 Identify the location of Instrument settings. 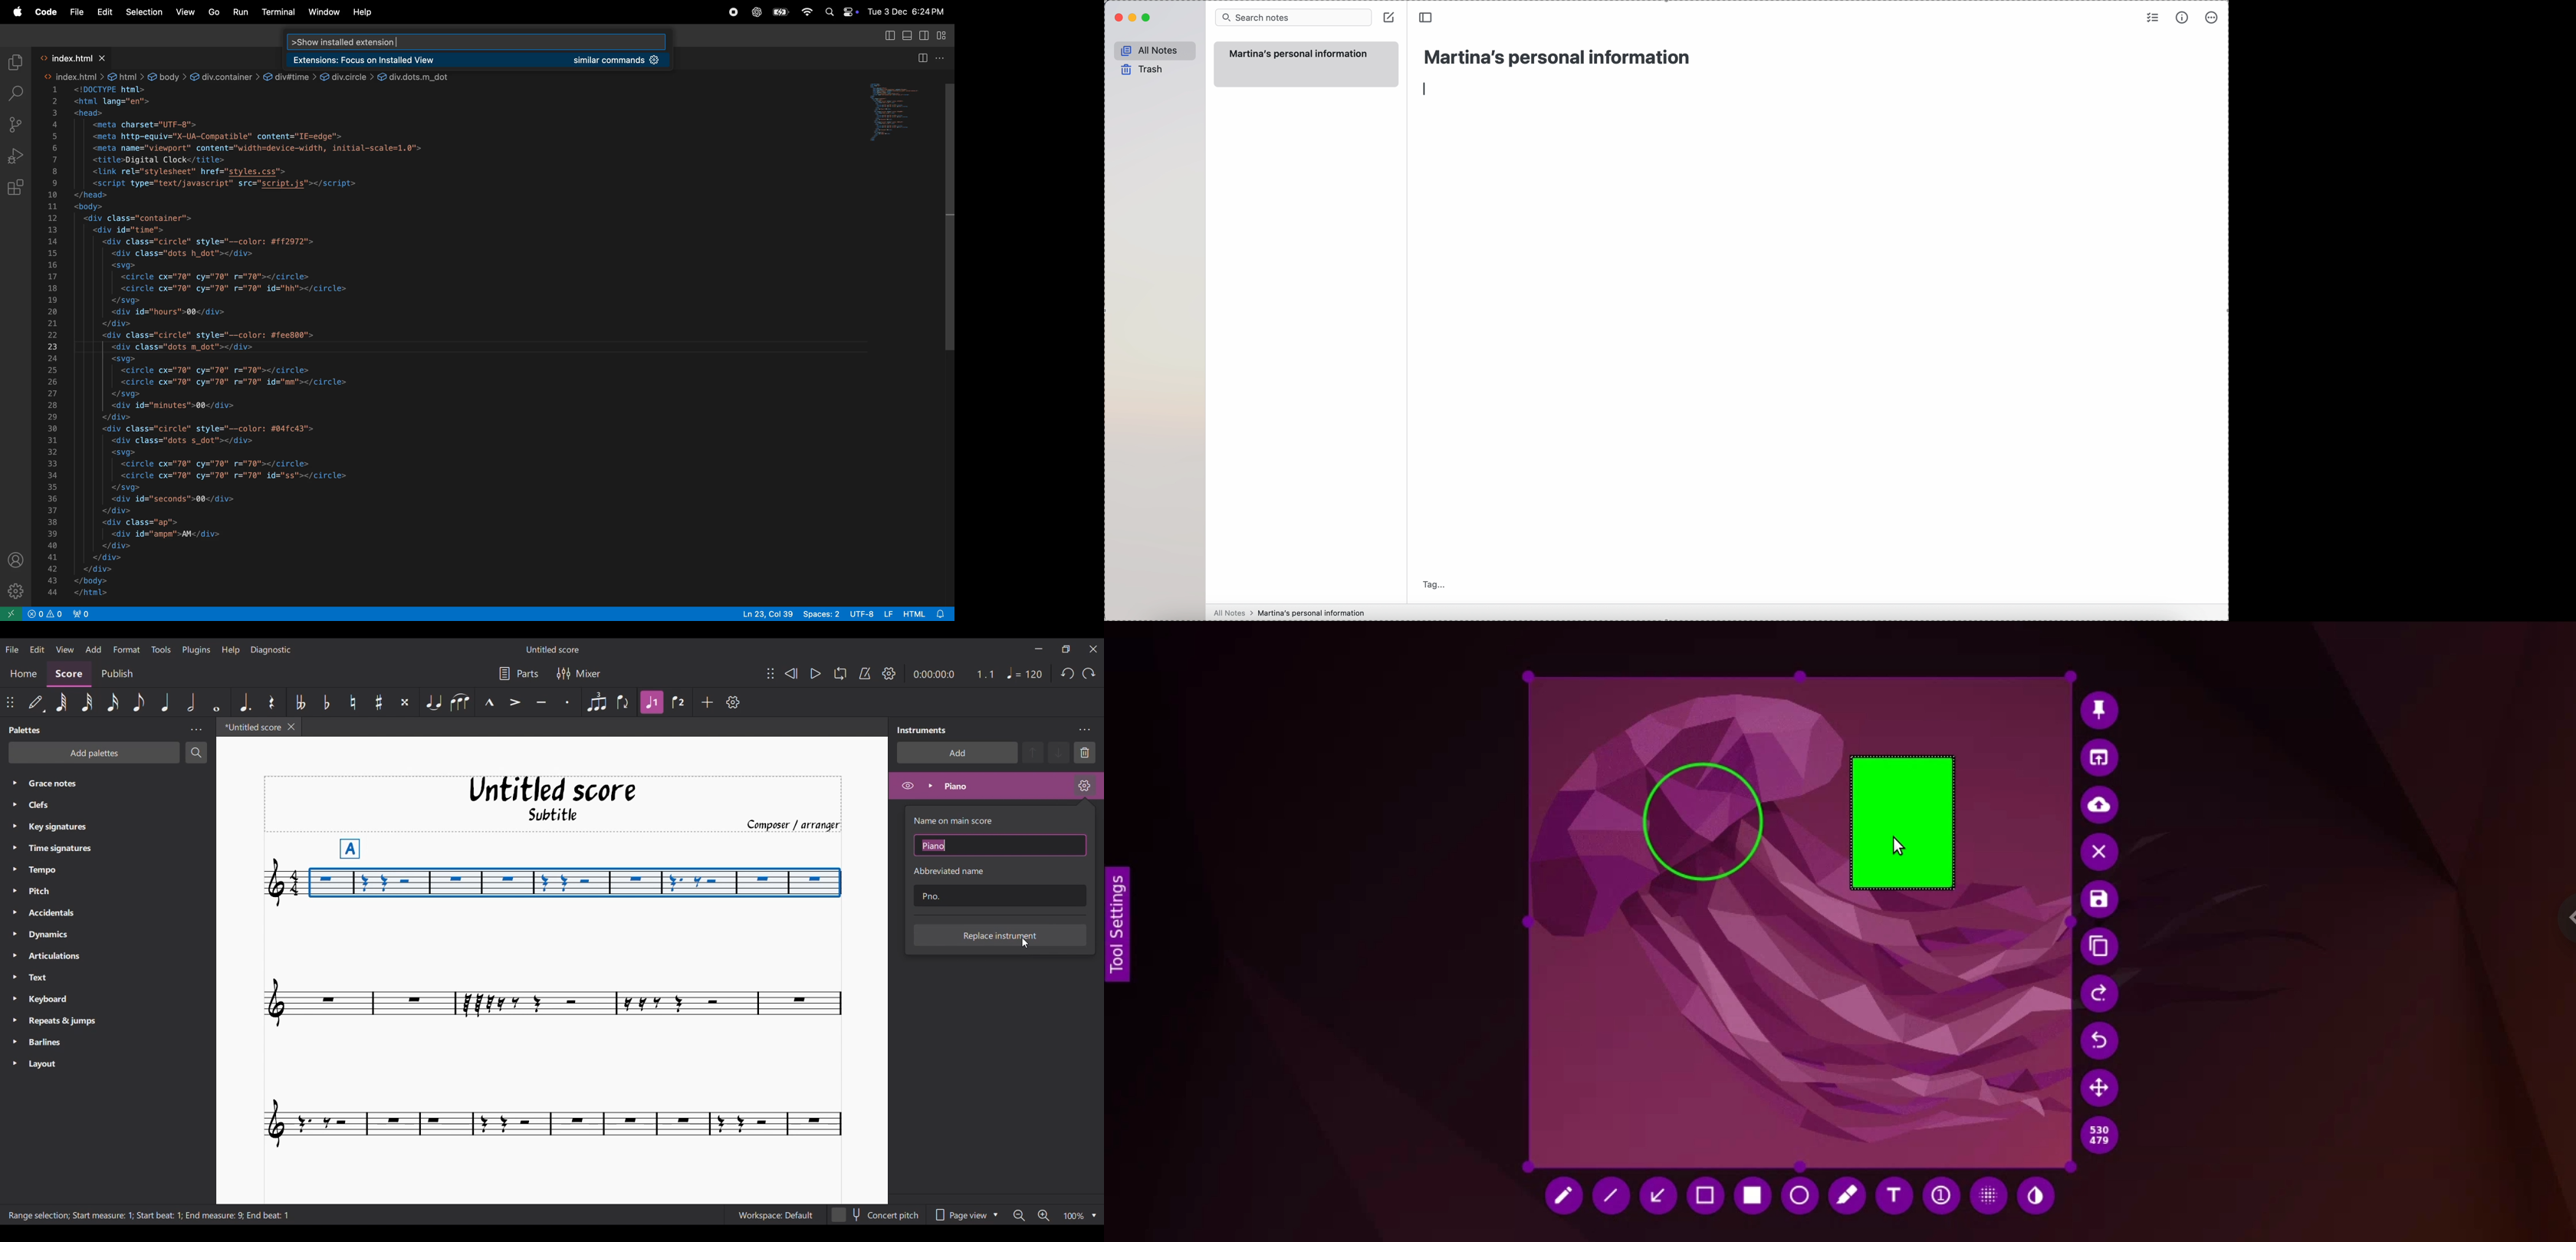
(1084, 730).